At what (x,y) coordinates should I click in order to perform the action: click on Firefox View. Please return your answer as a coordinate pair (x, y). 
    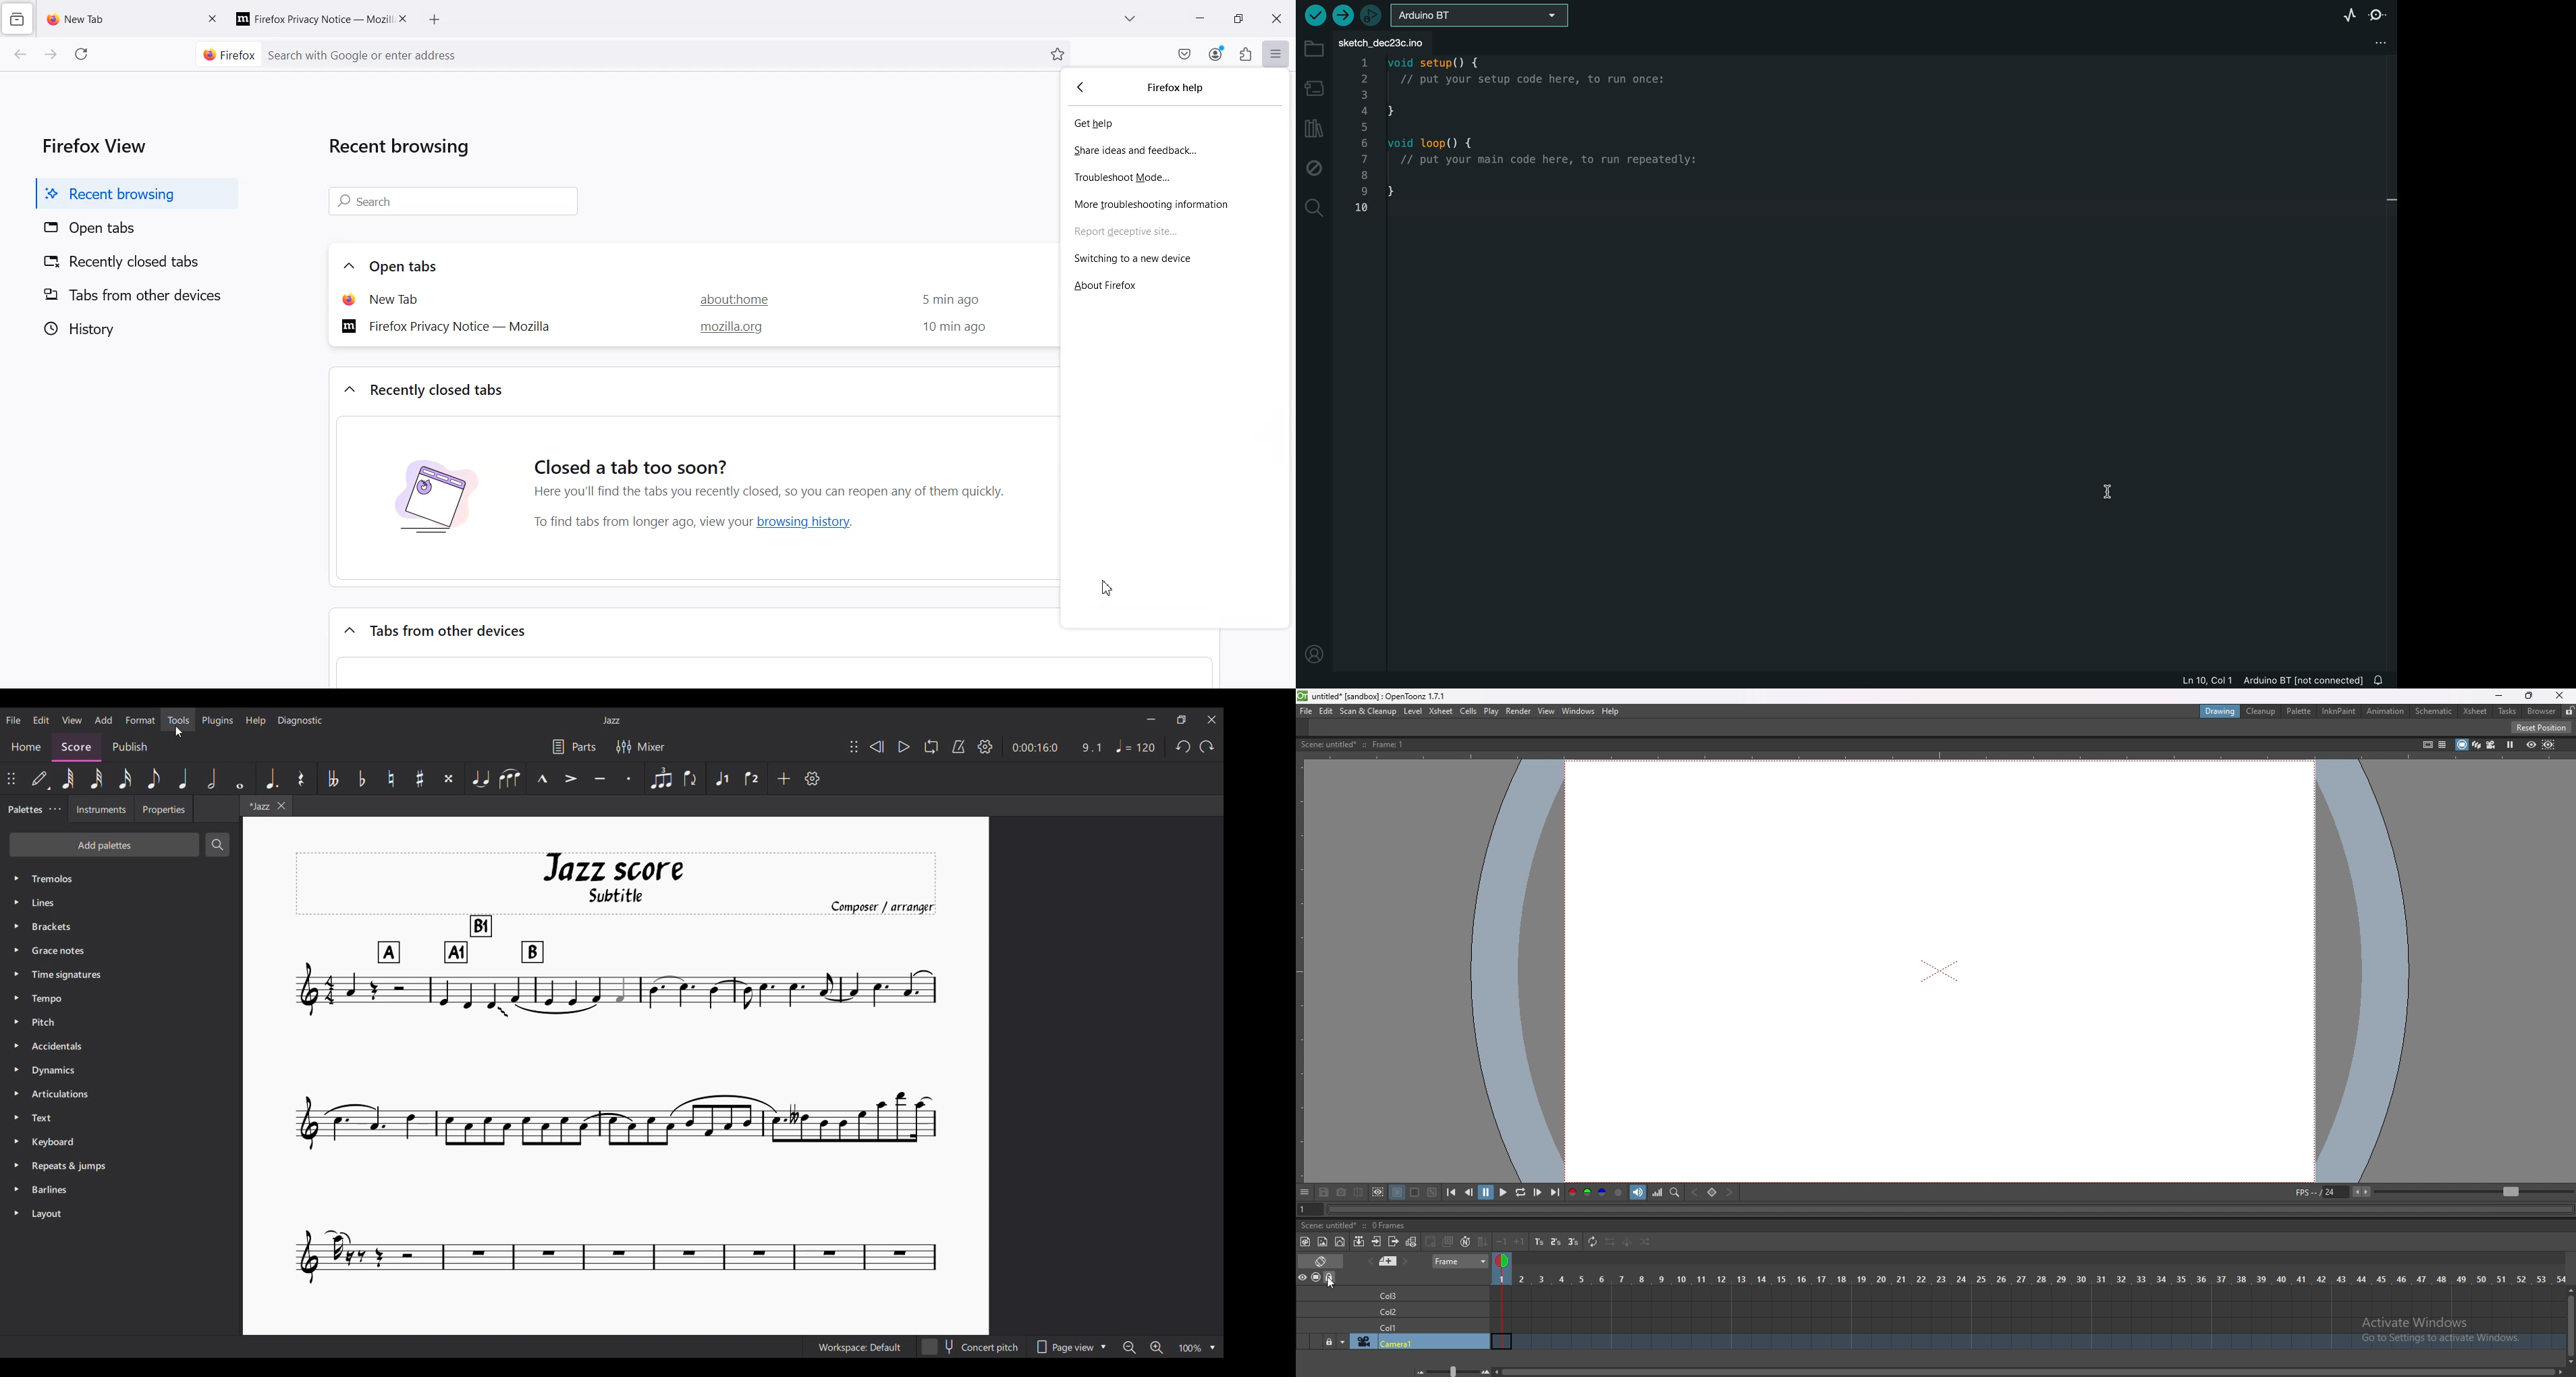
    Looking at the image, I should click on (91, 144).